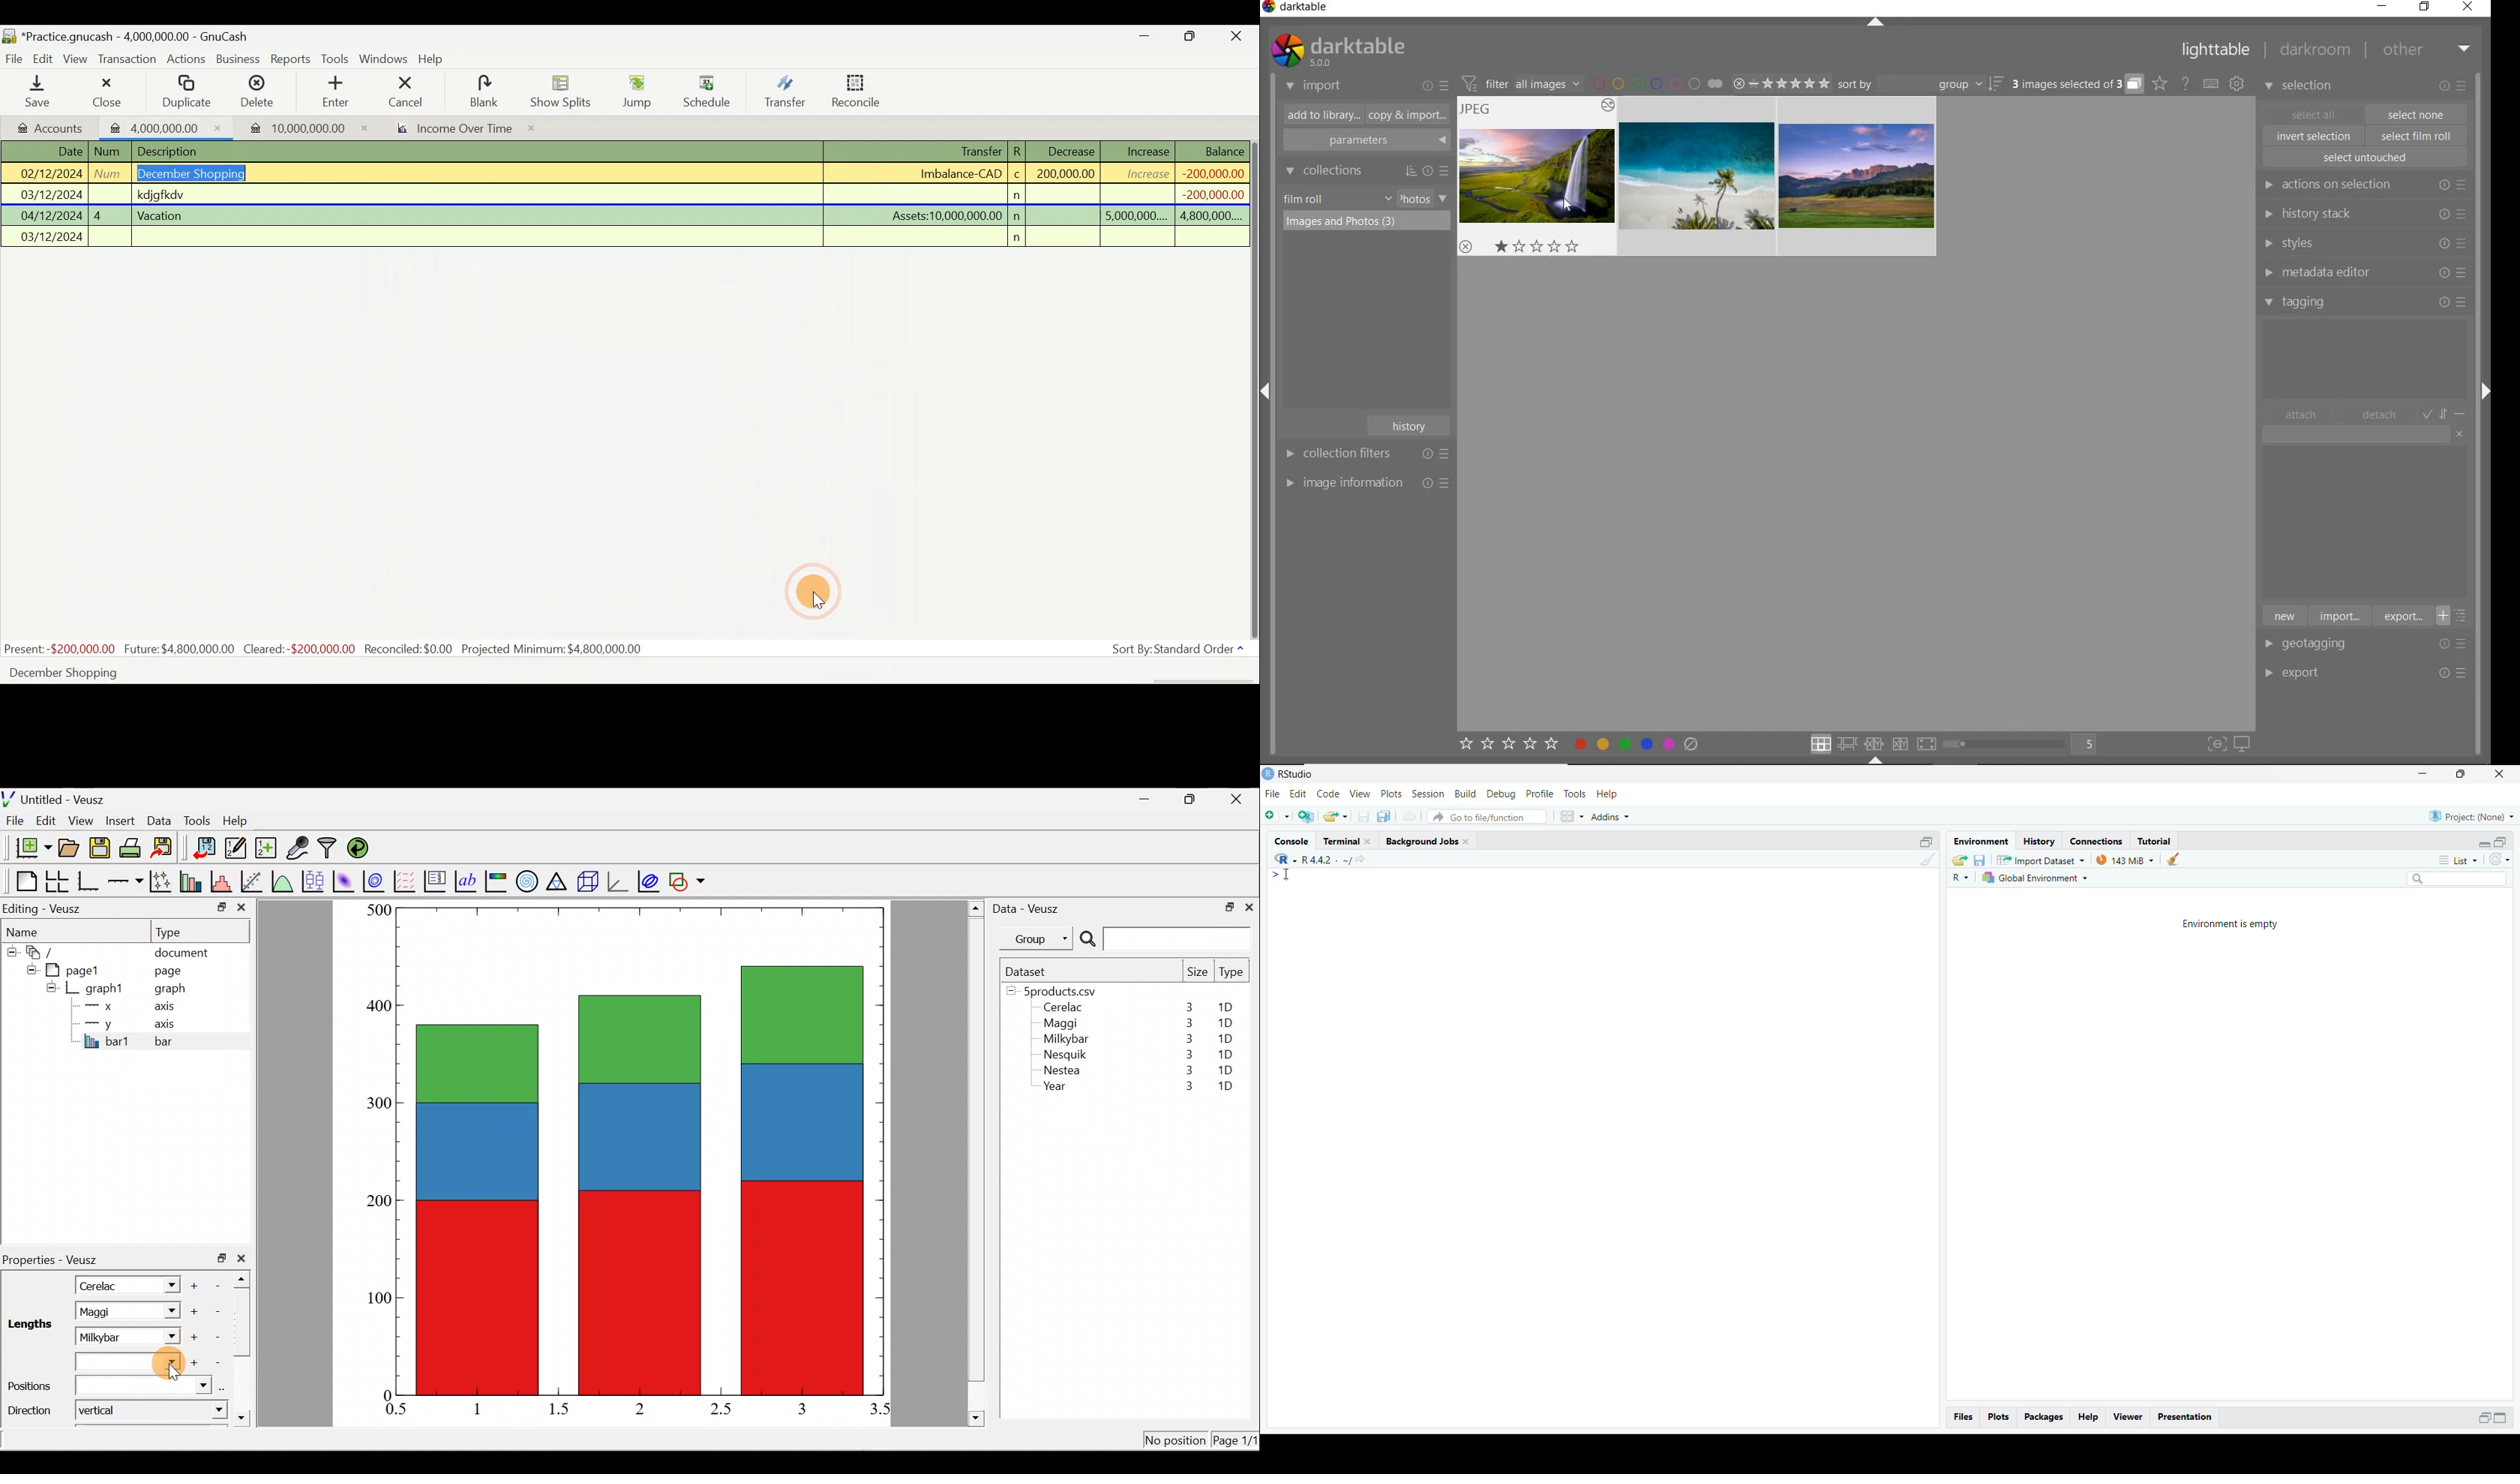 The width and height of the screenshot is (2520, 1484). What do you see at coordinates (2045, 1418) in the screenshot?
I see `packages` at bounding box center [2045, 1418].